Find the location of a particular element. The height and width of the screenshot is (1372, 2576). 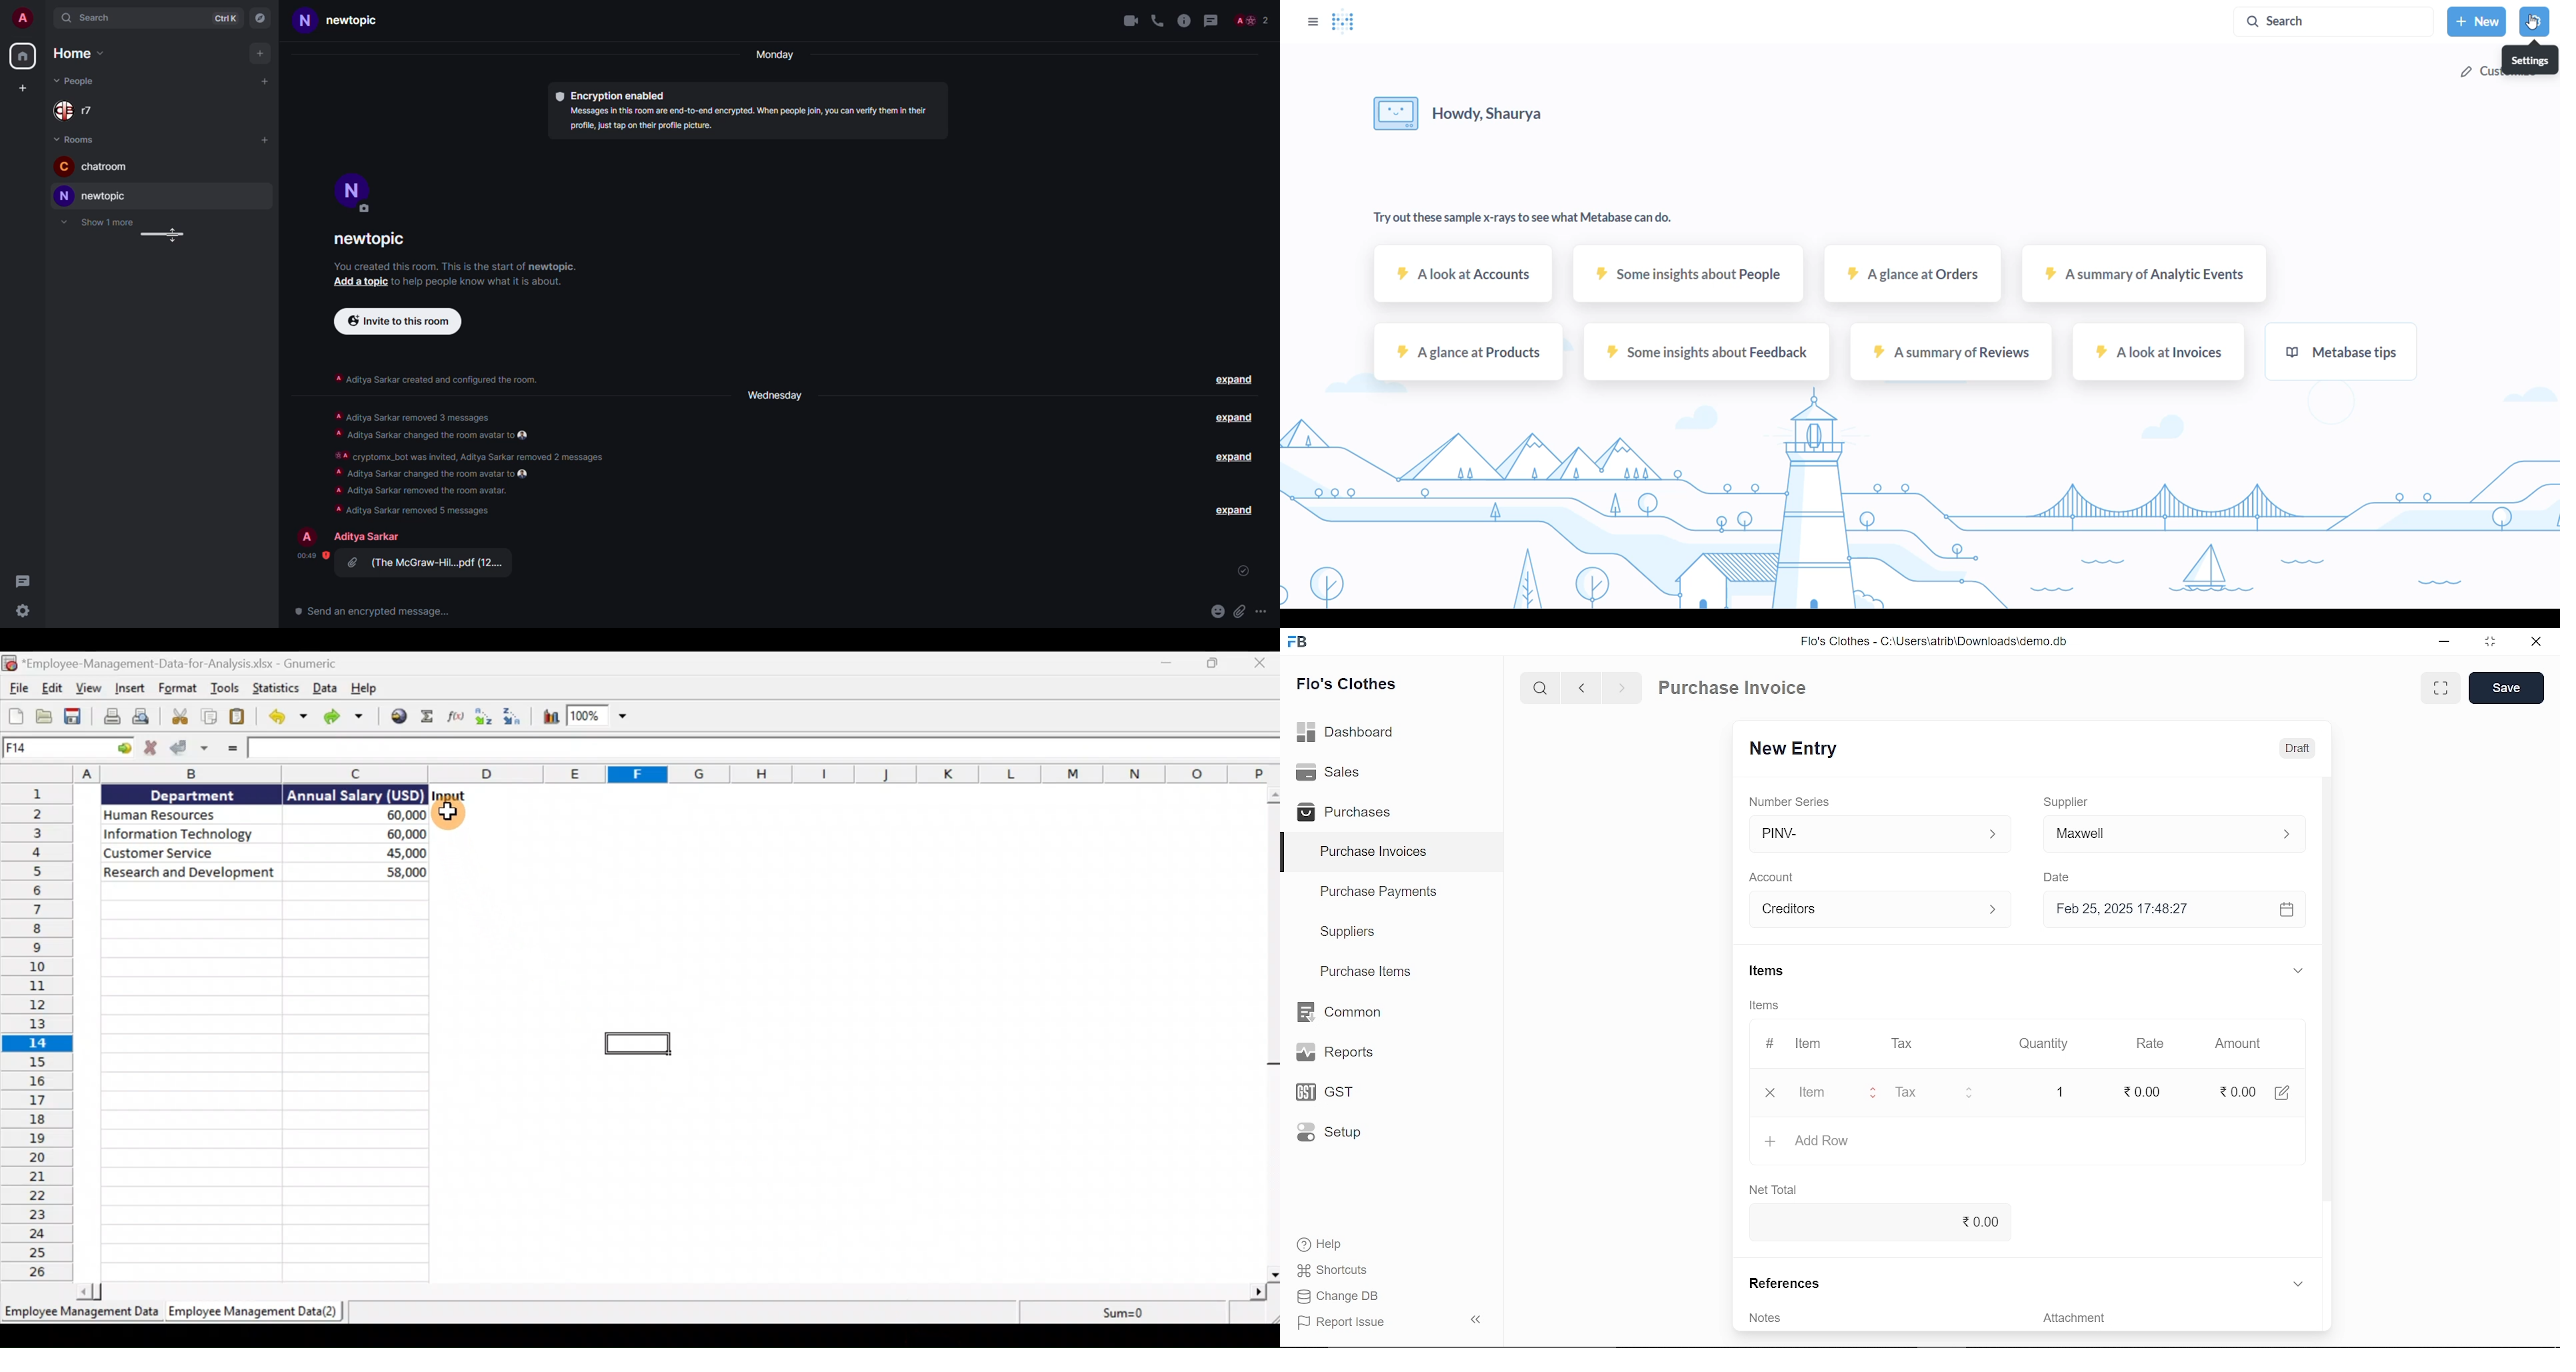

View is located at coordinates (91, 687).